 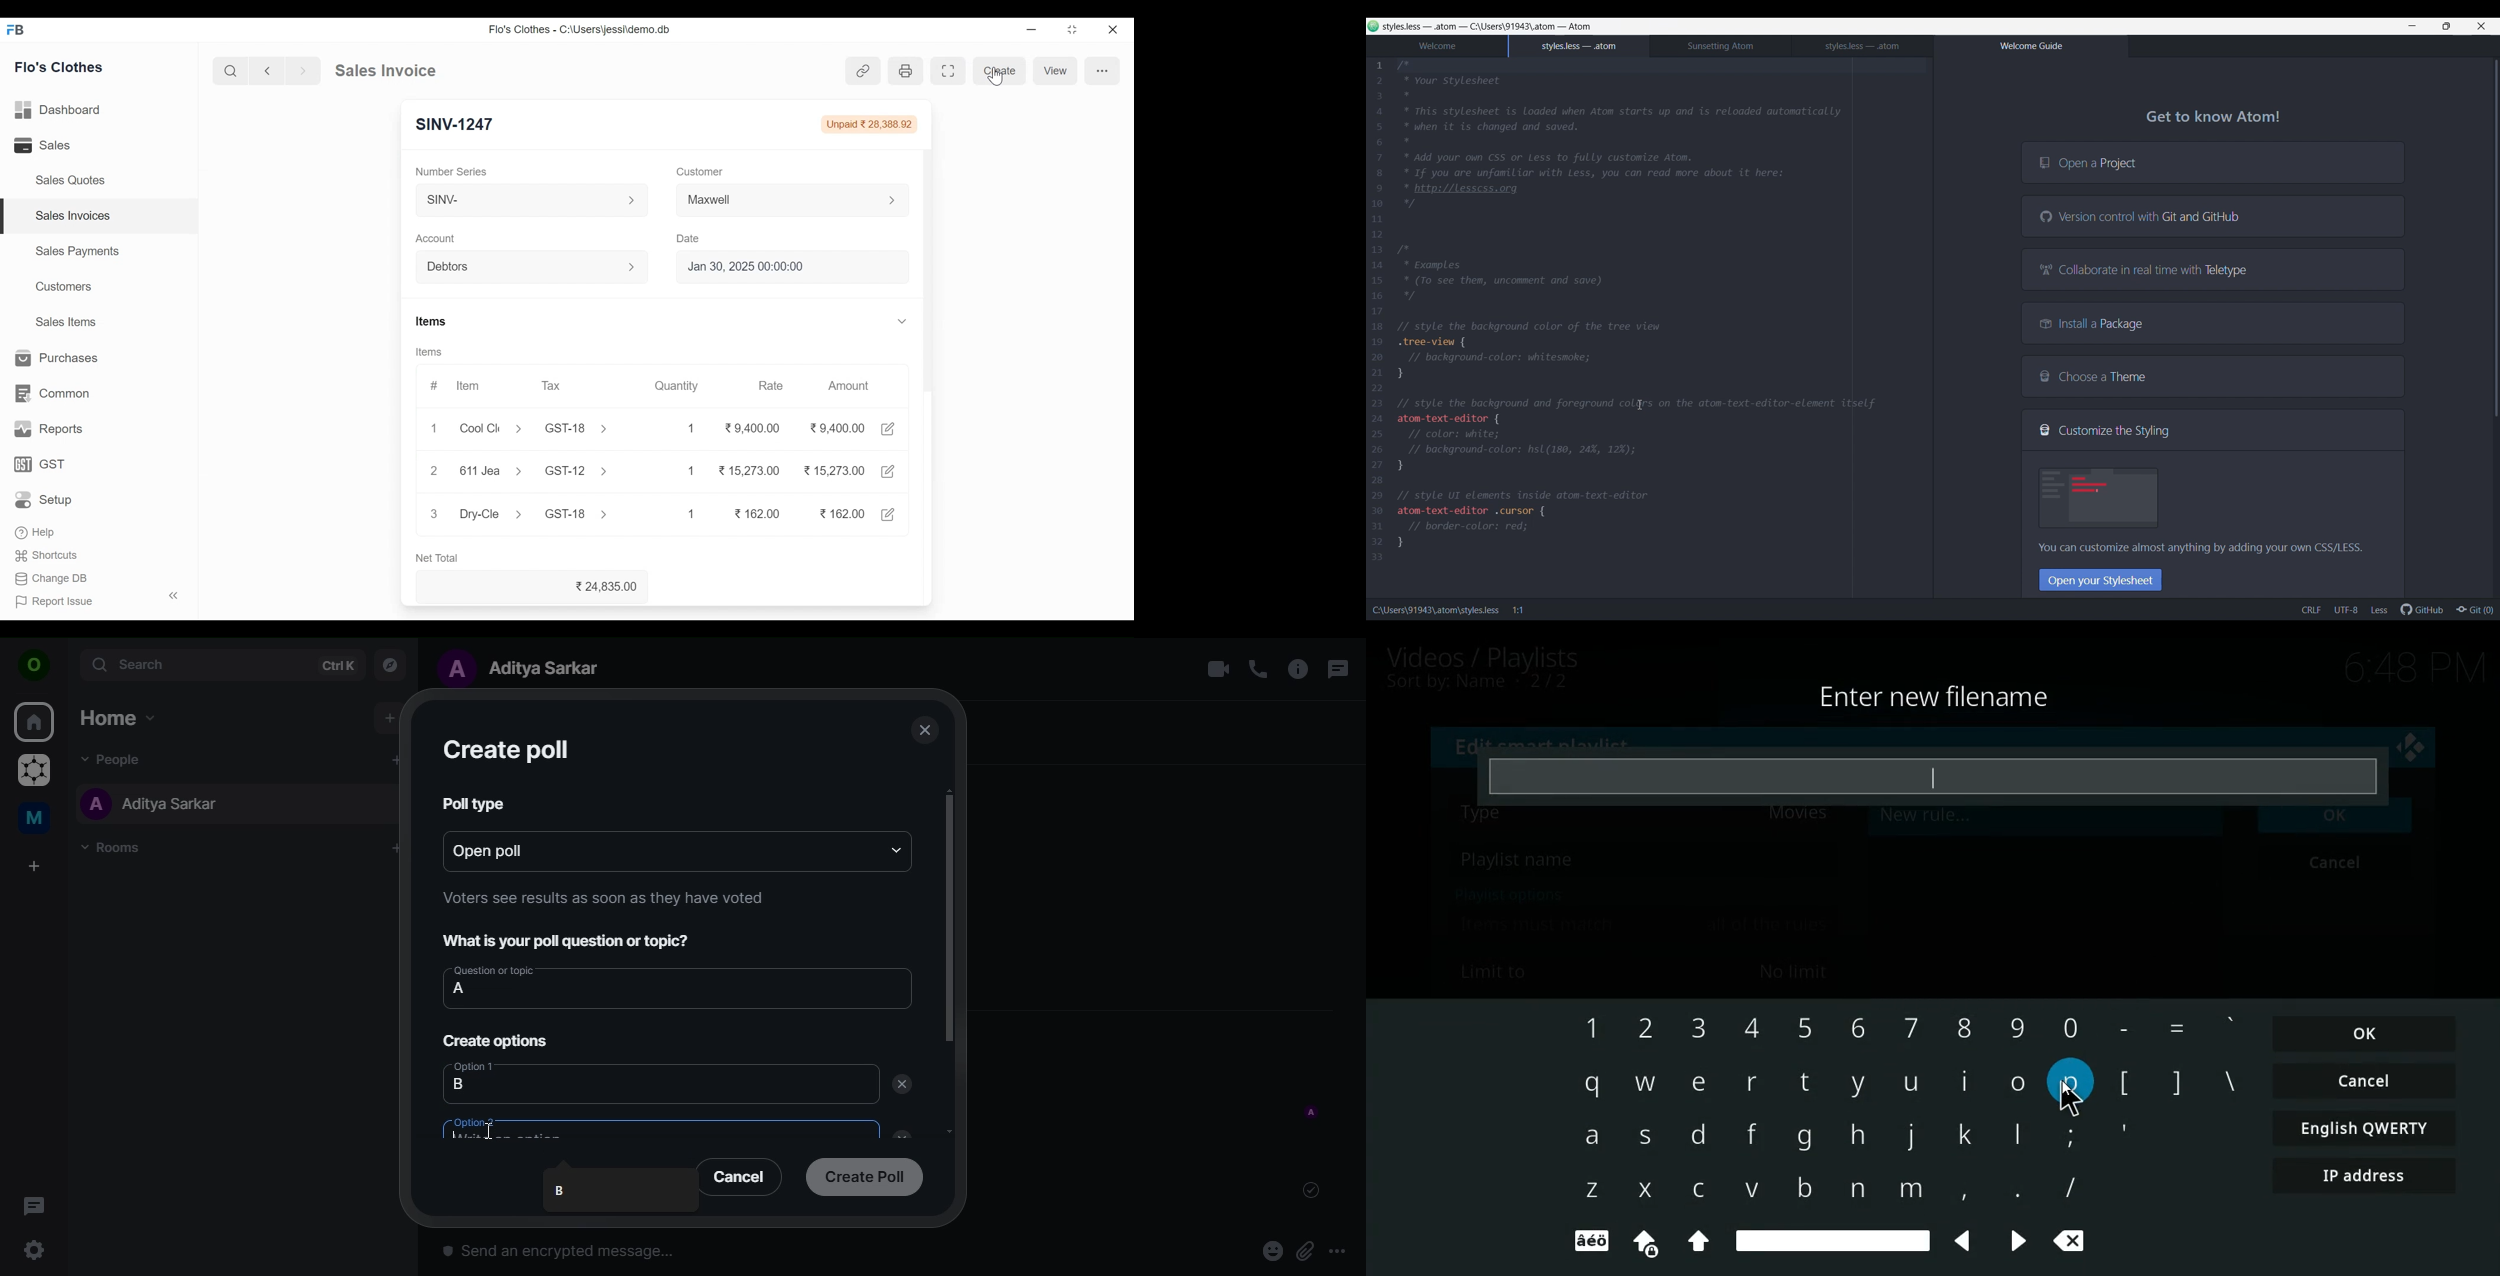 I want to click on Customer, so click(x=701, y=173).